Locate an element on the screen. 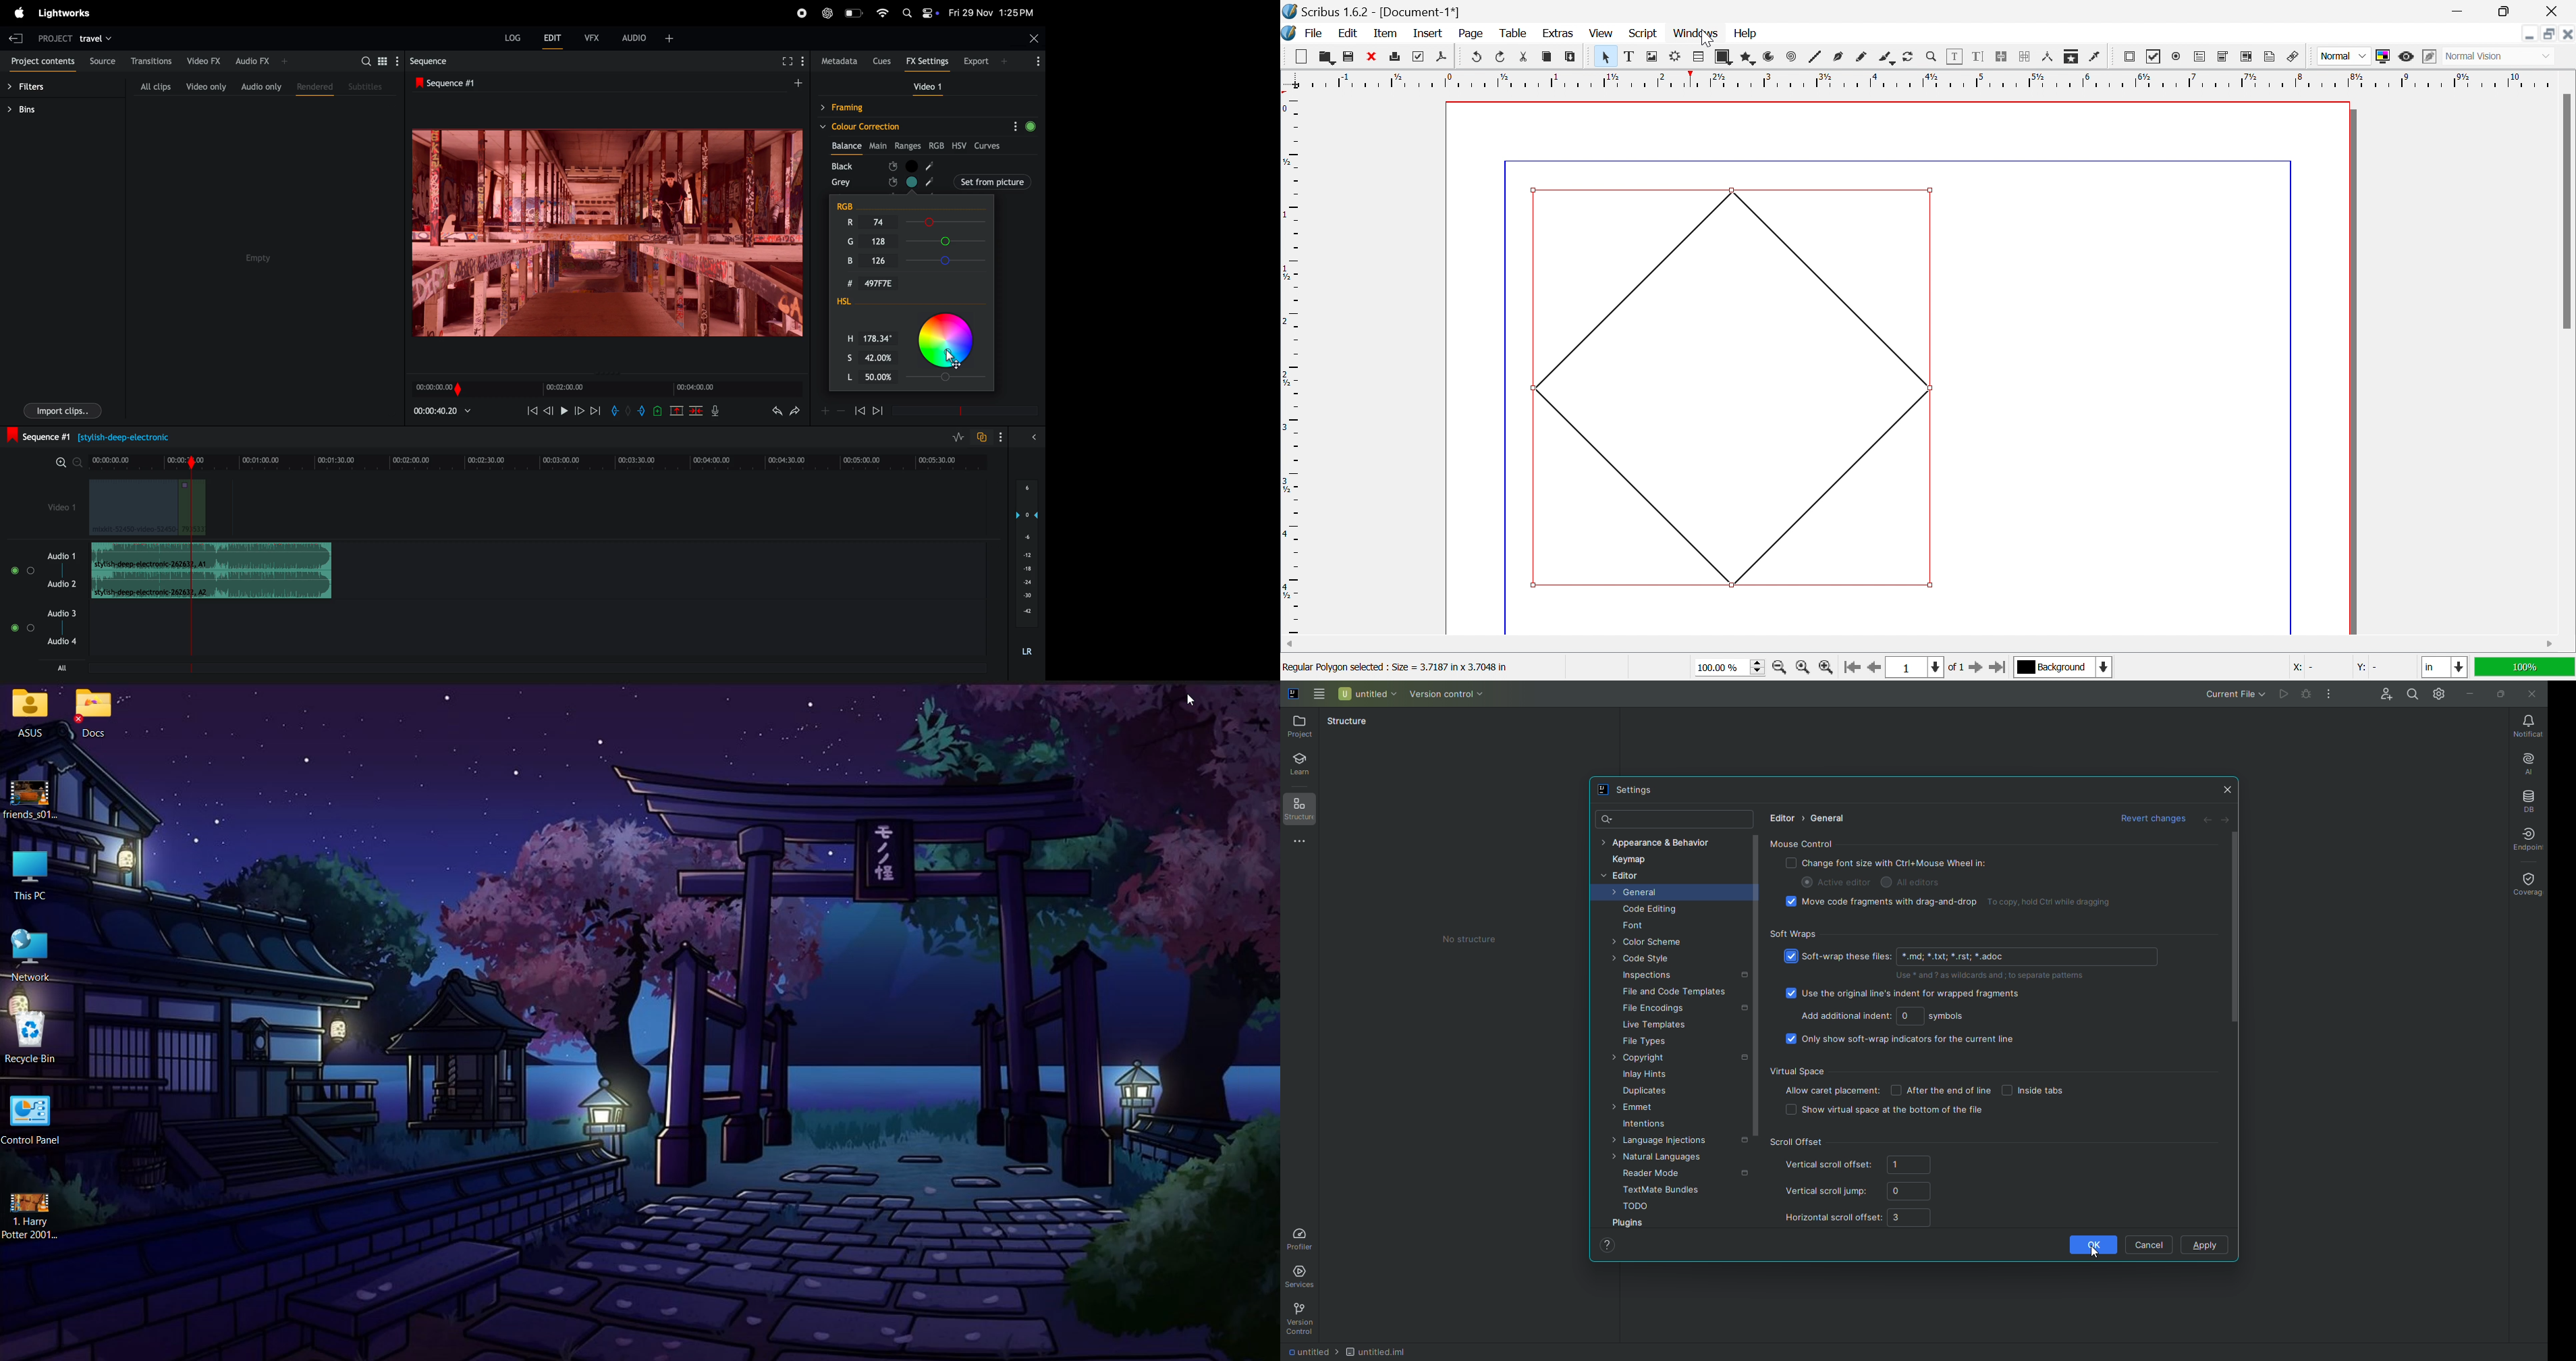  H Input is located at coordinates (881, 337).